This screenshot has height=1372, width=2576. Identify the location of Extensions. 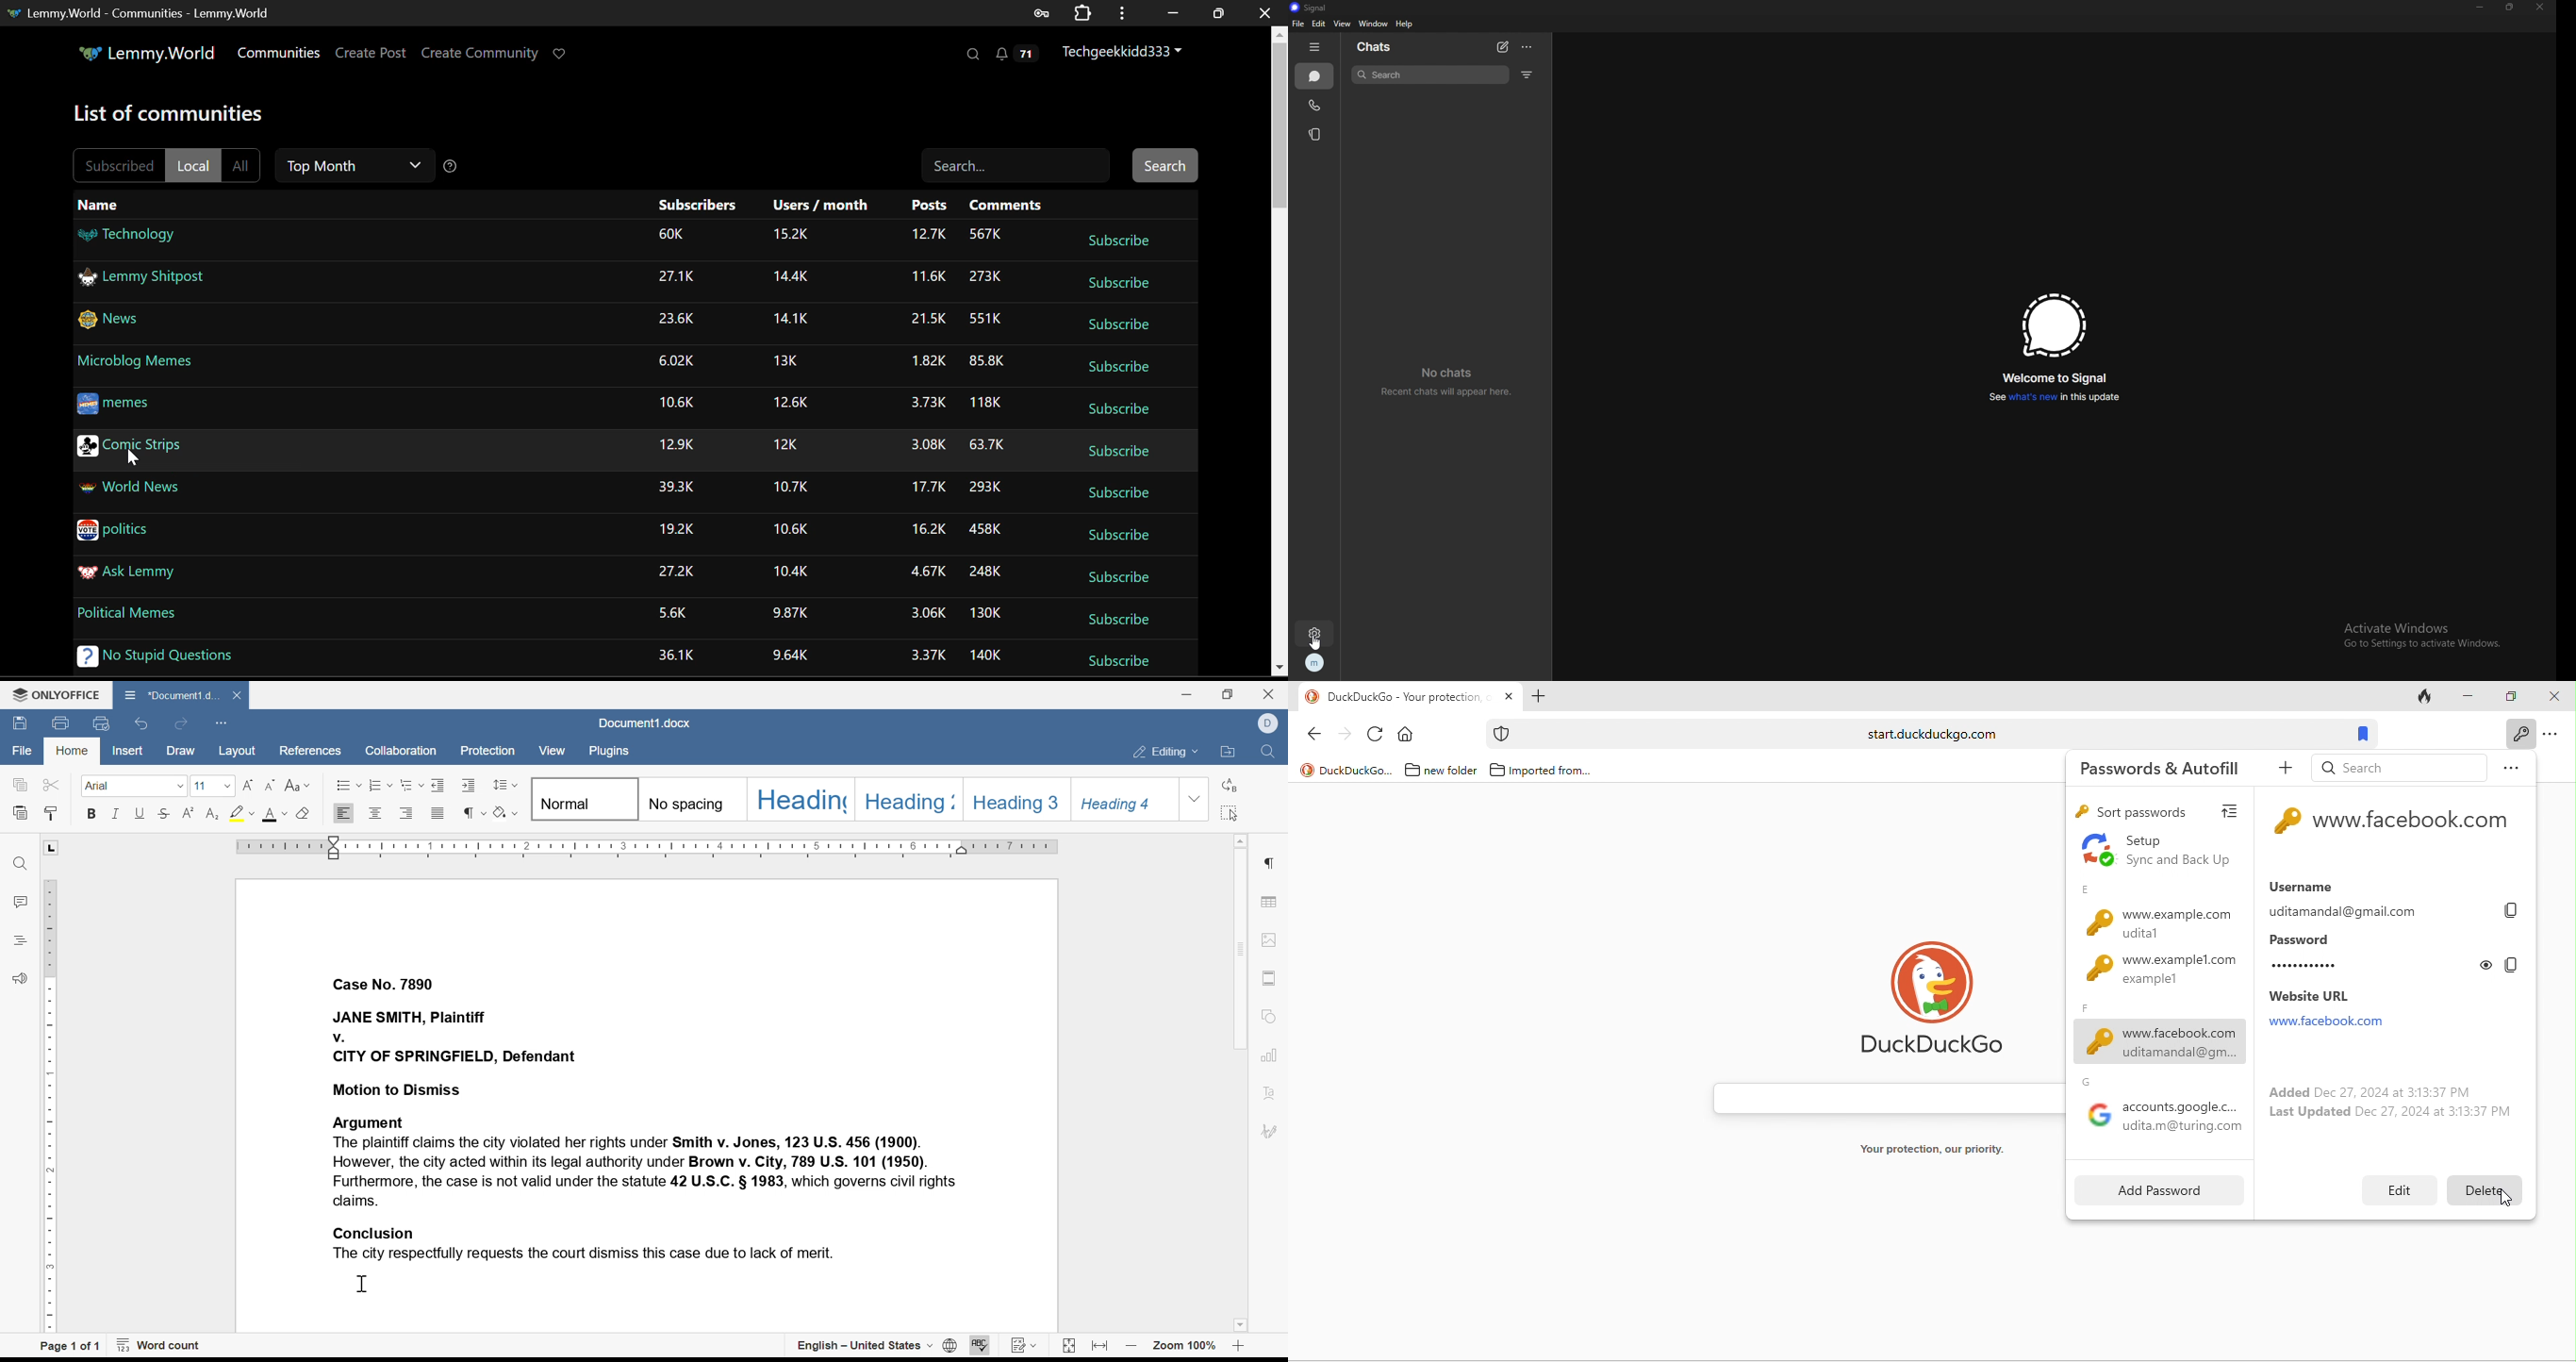
(1082, 13).